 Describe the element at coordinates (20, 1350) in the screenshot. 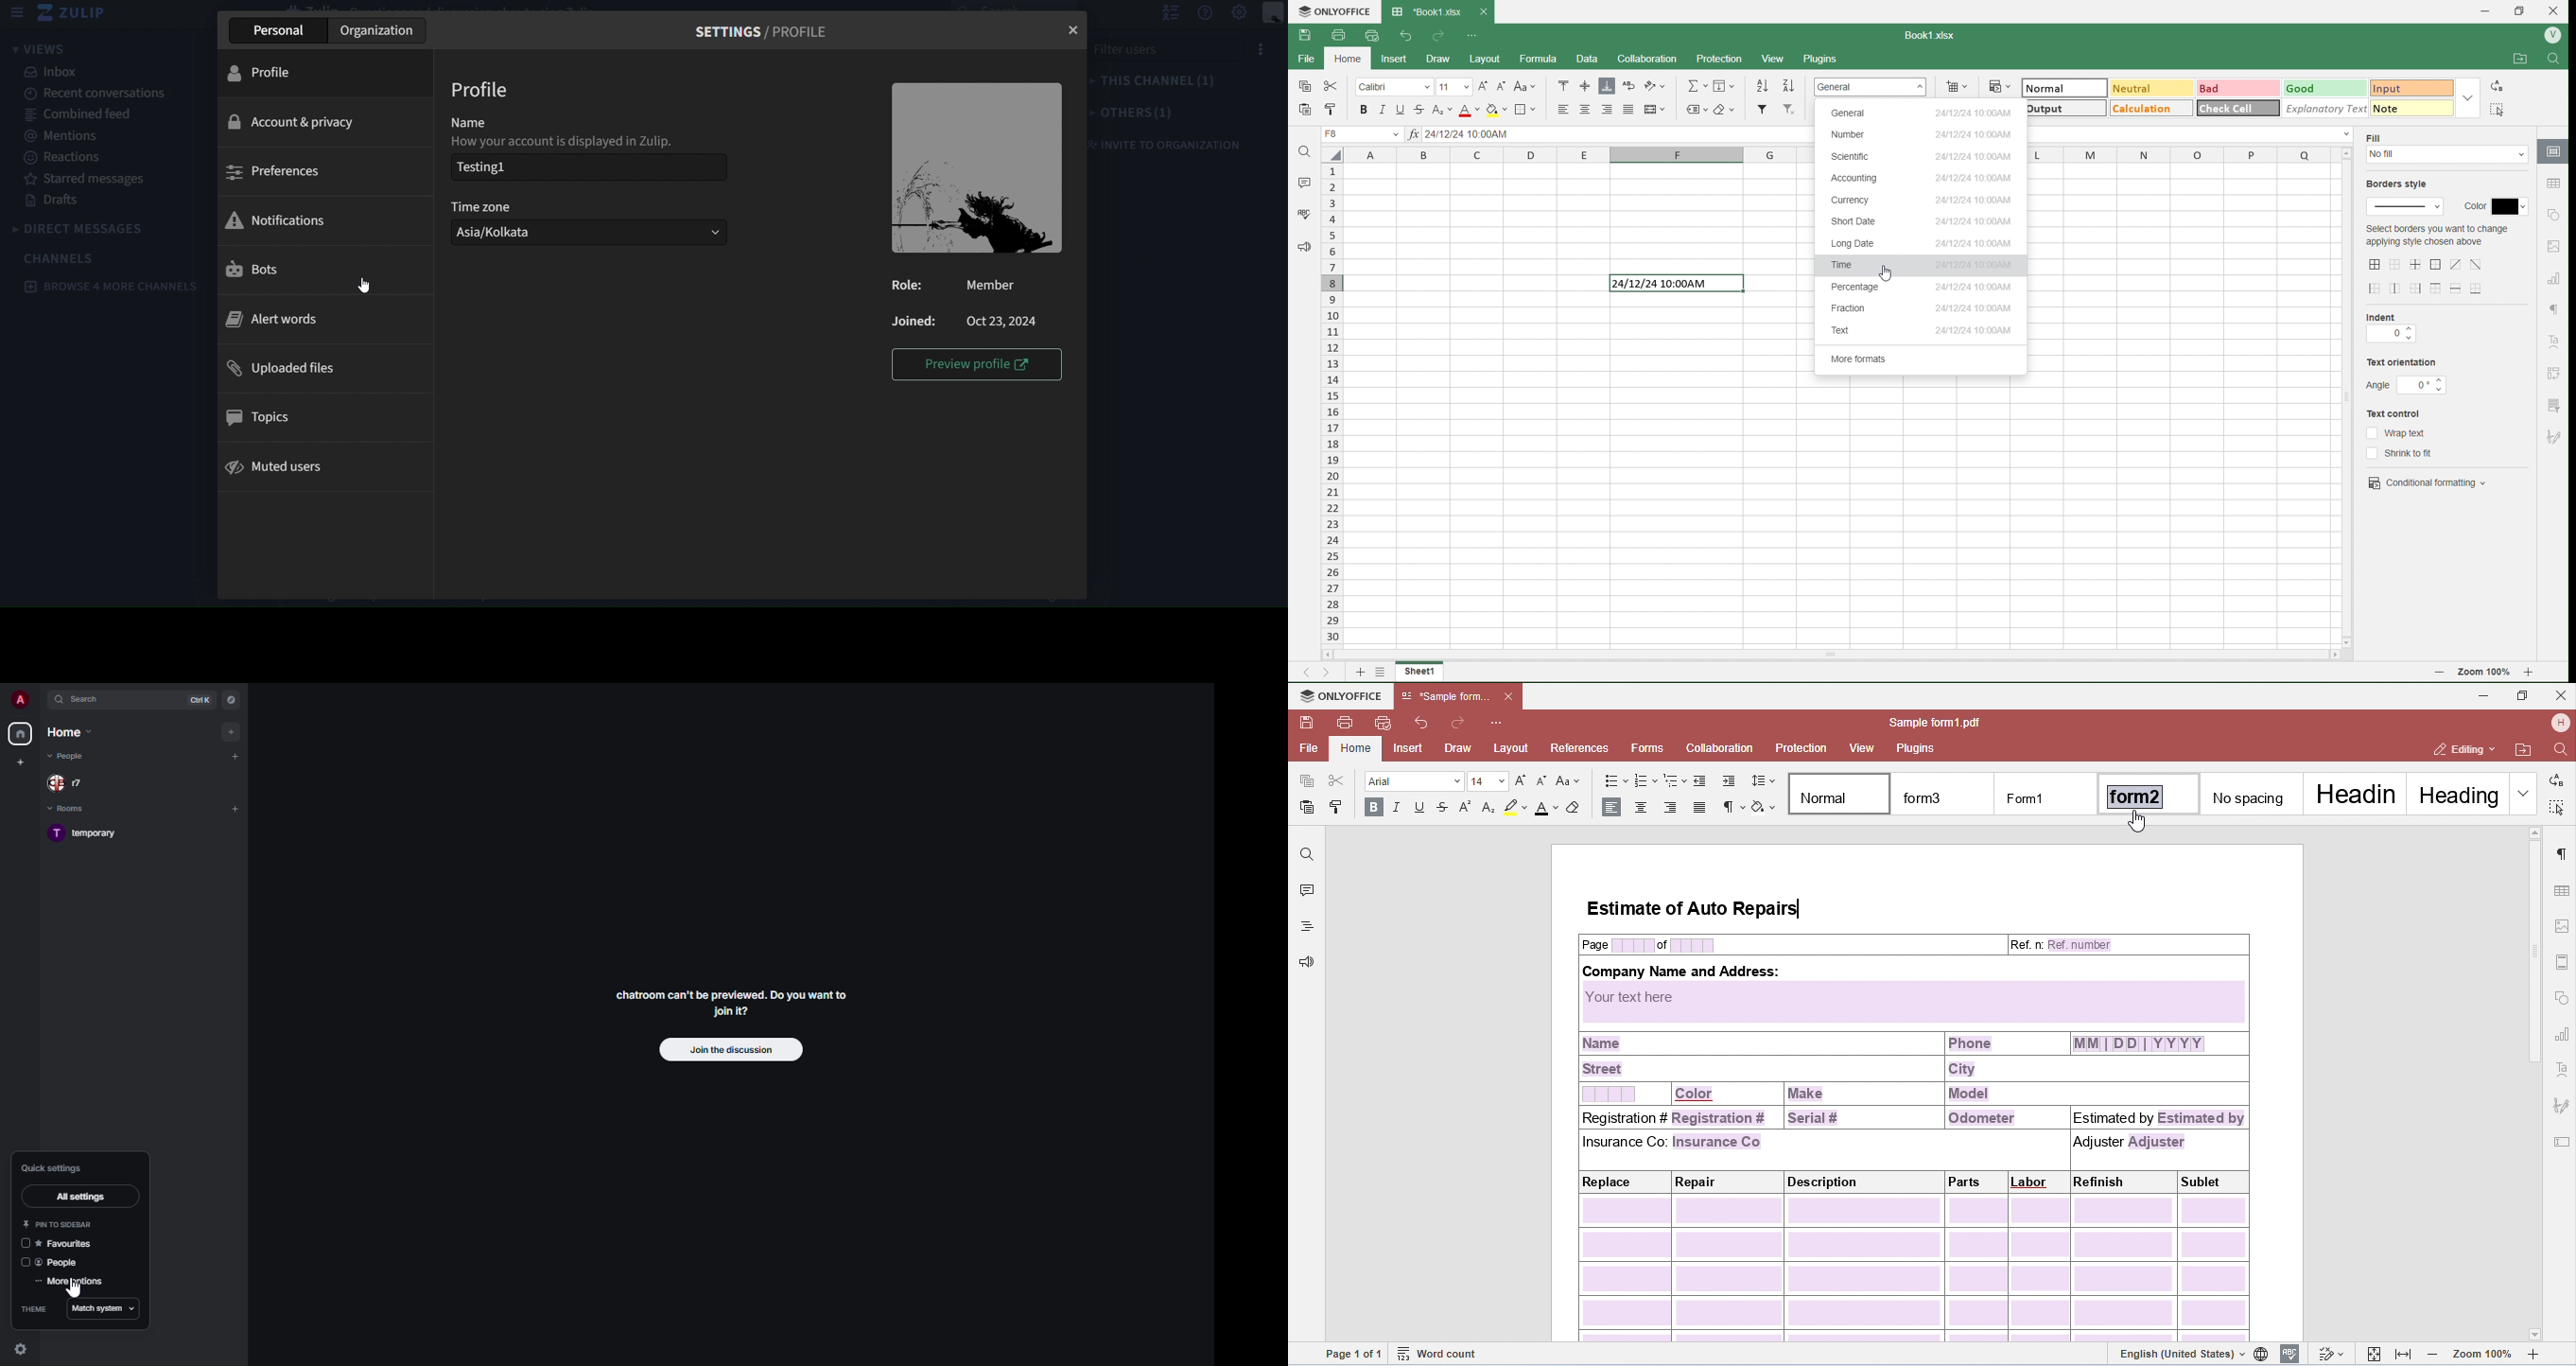

I see `quick settings` at that location.